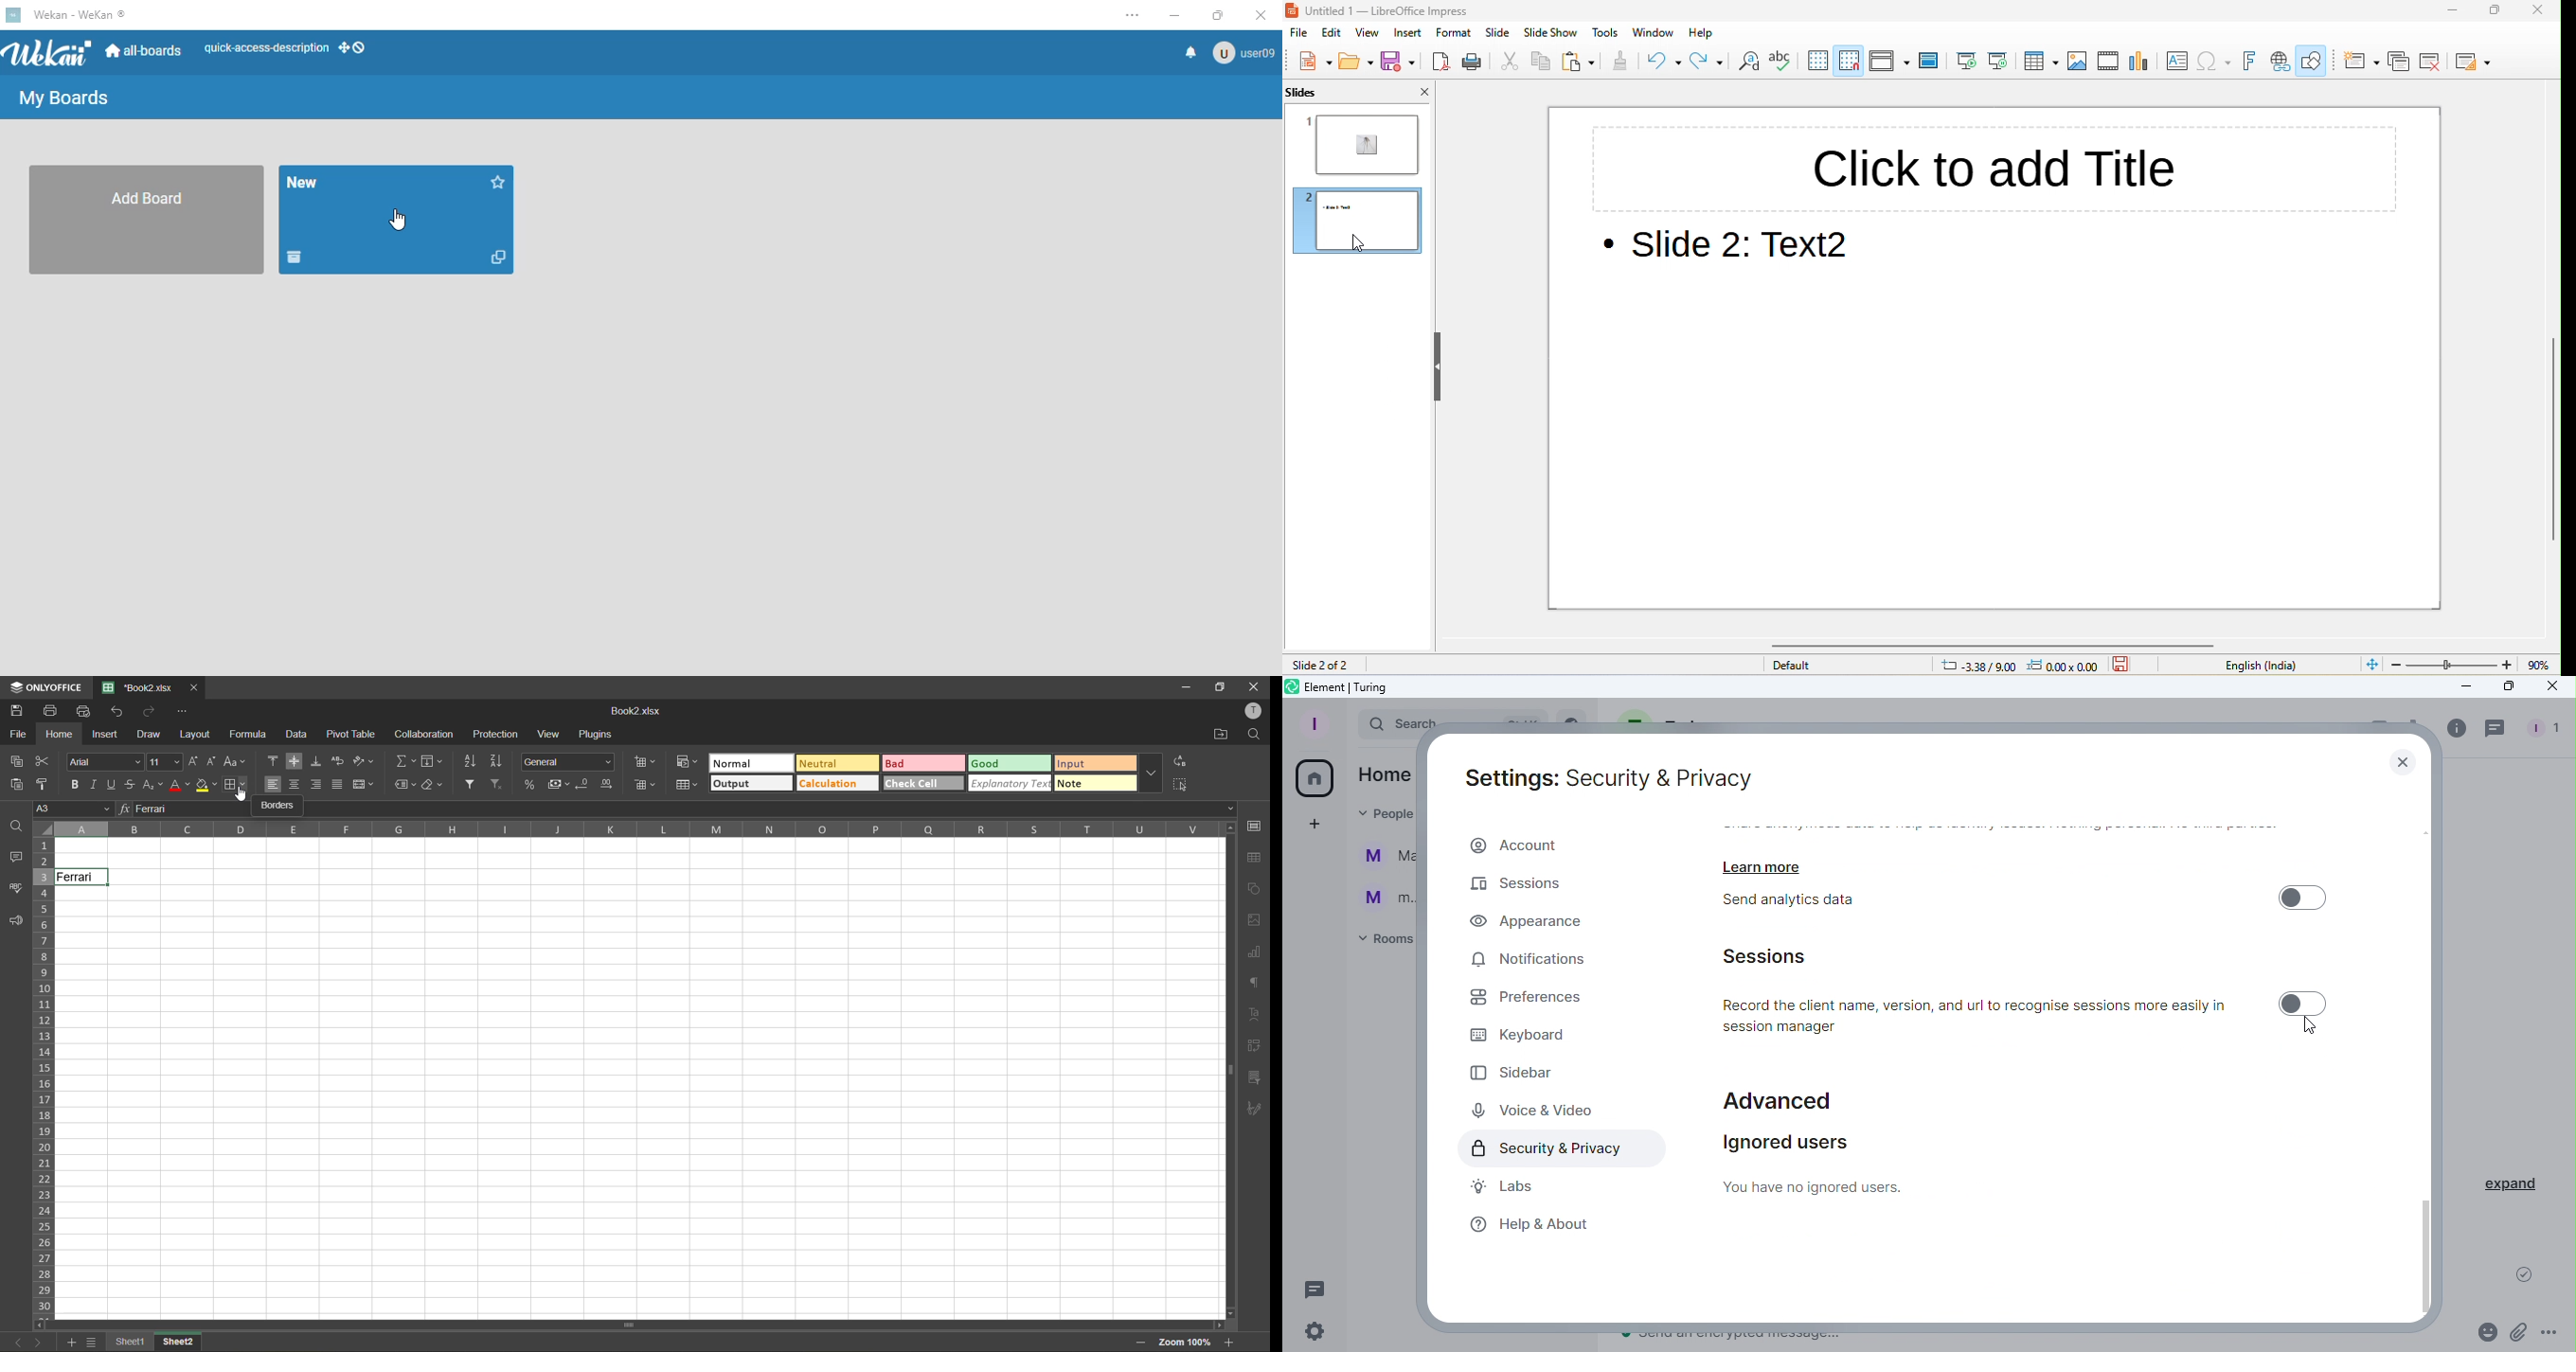 The height and width of the screenshot is (1372, 2576). What do you see at coordinates (1315, 723) in the screenshot?
I see `Profile` at bounding box center [1315, 723].